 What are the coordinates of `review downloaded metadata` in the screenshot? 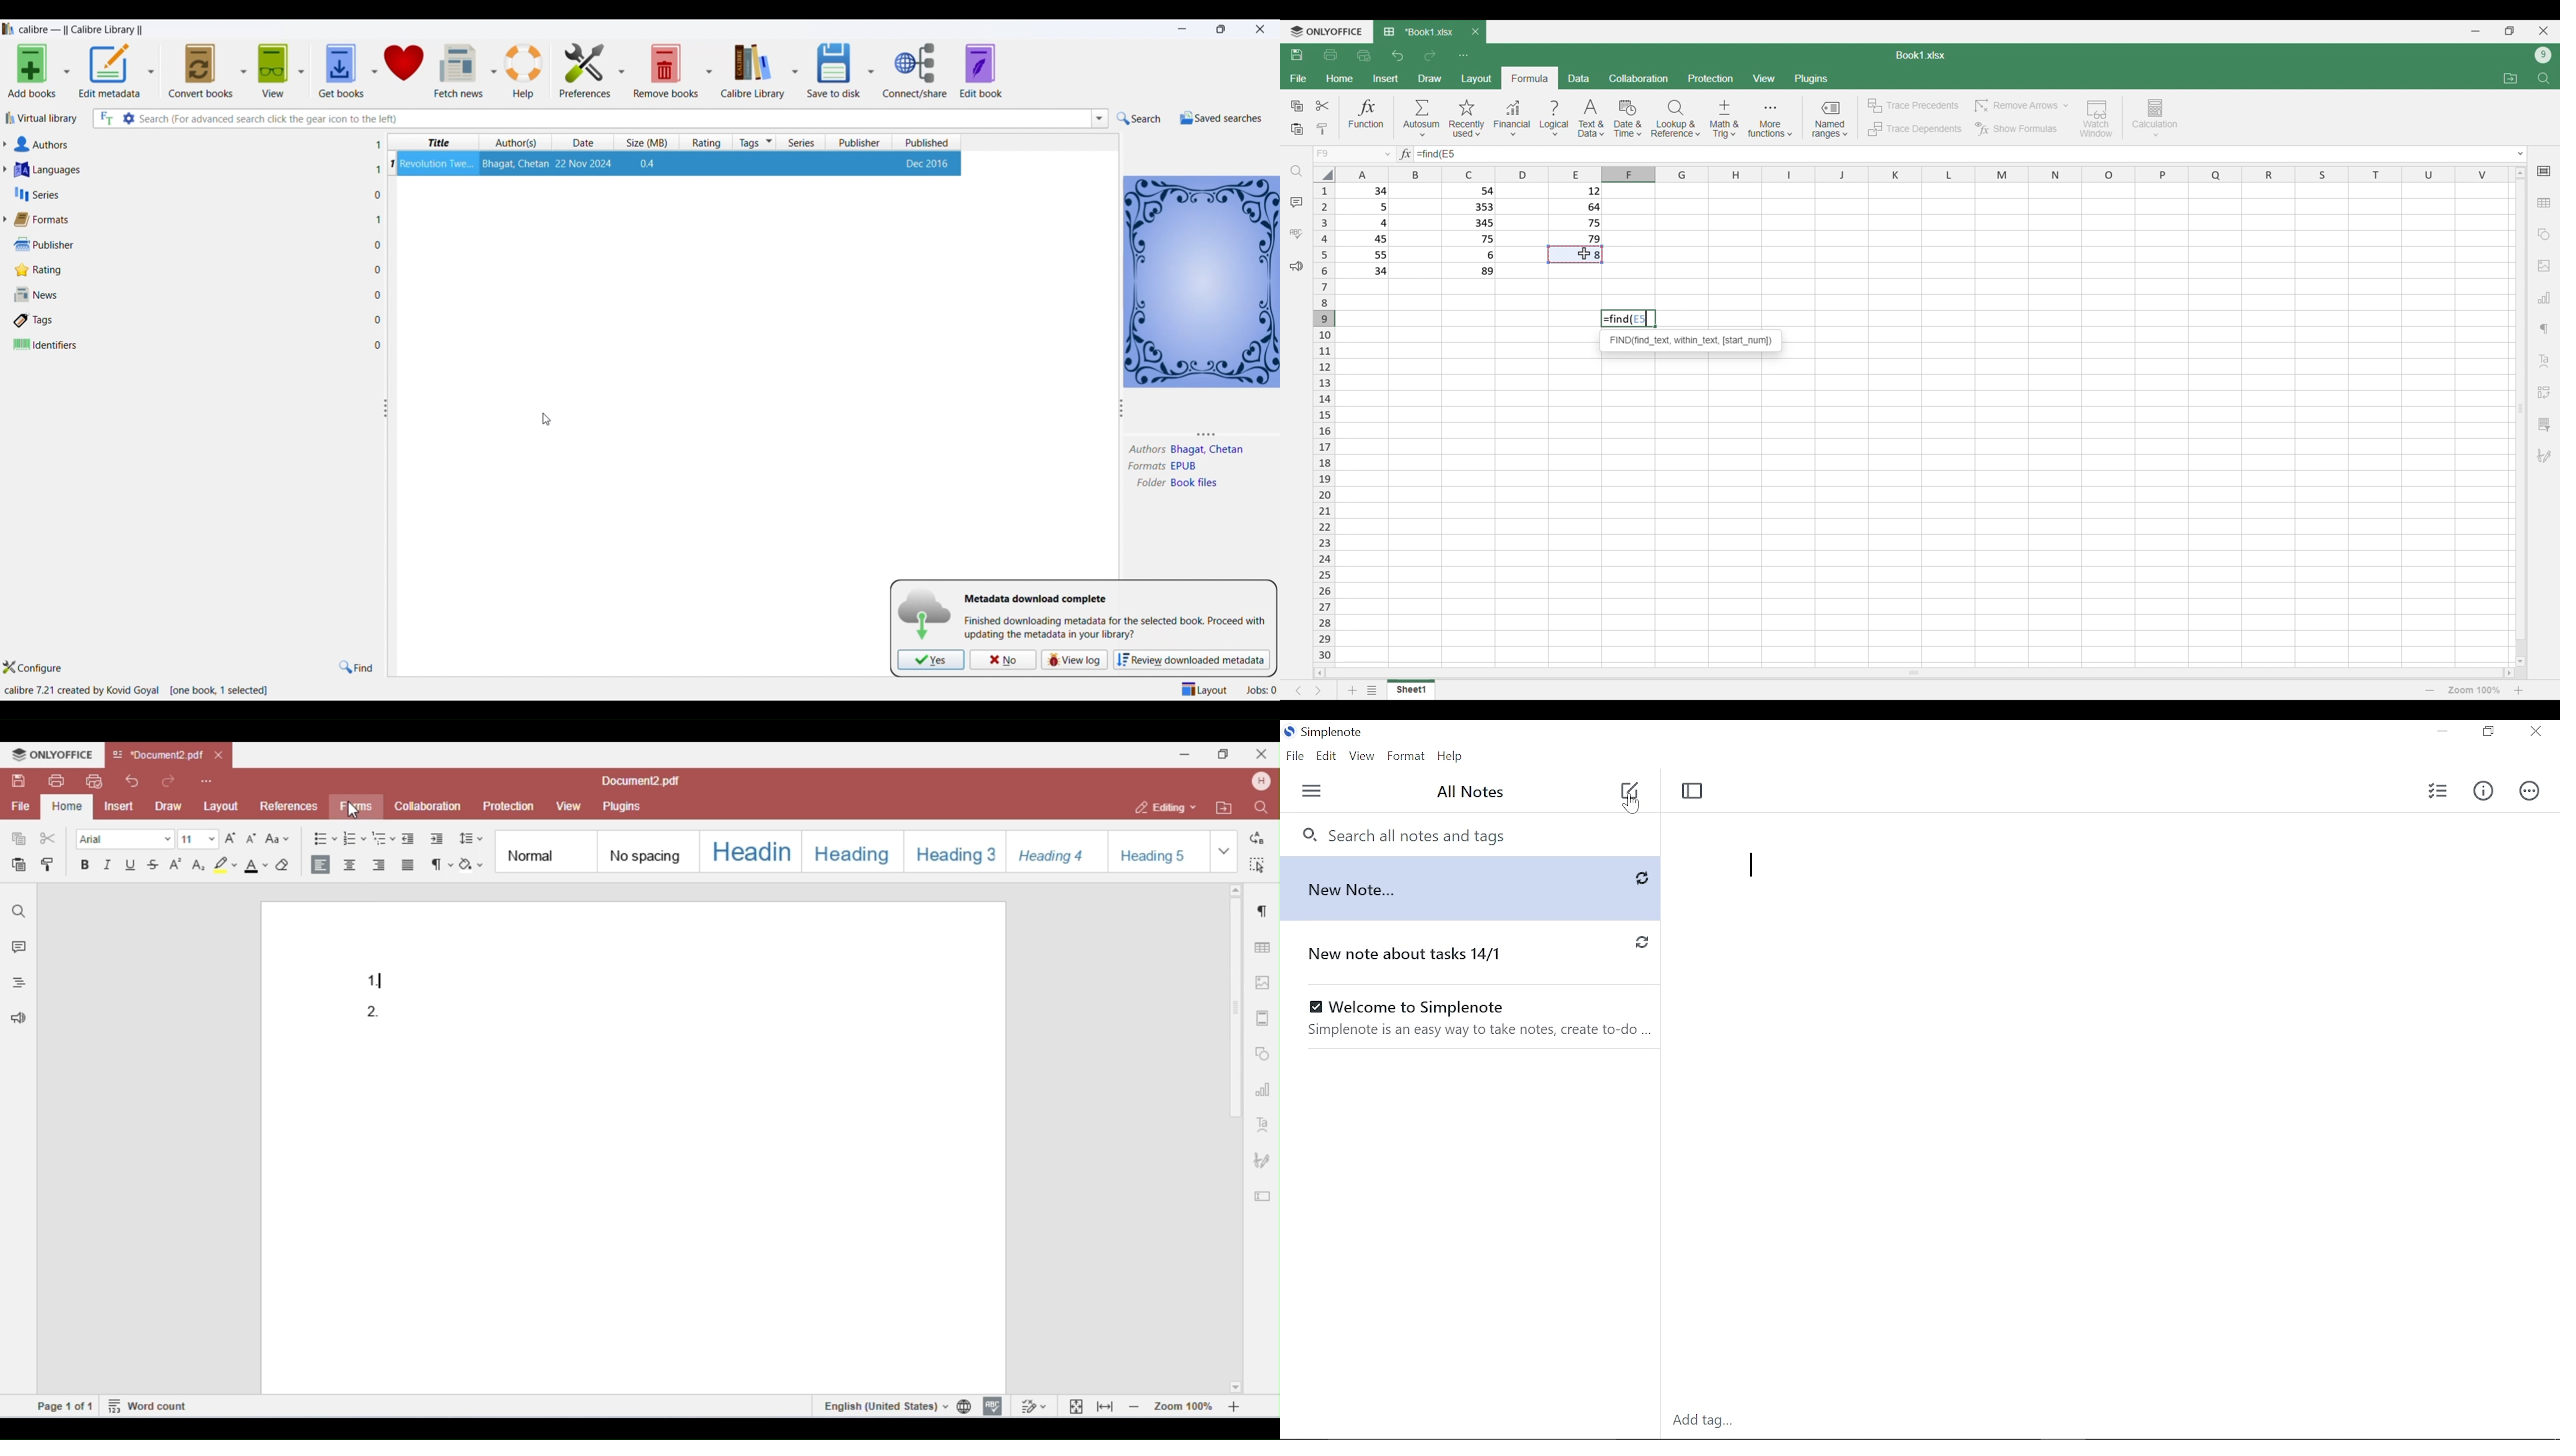 It's located at (1190, 659).